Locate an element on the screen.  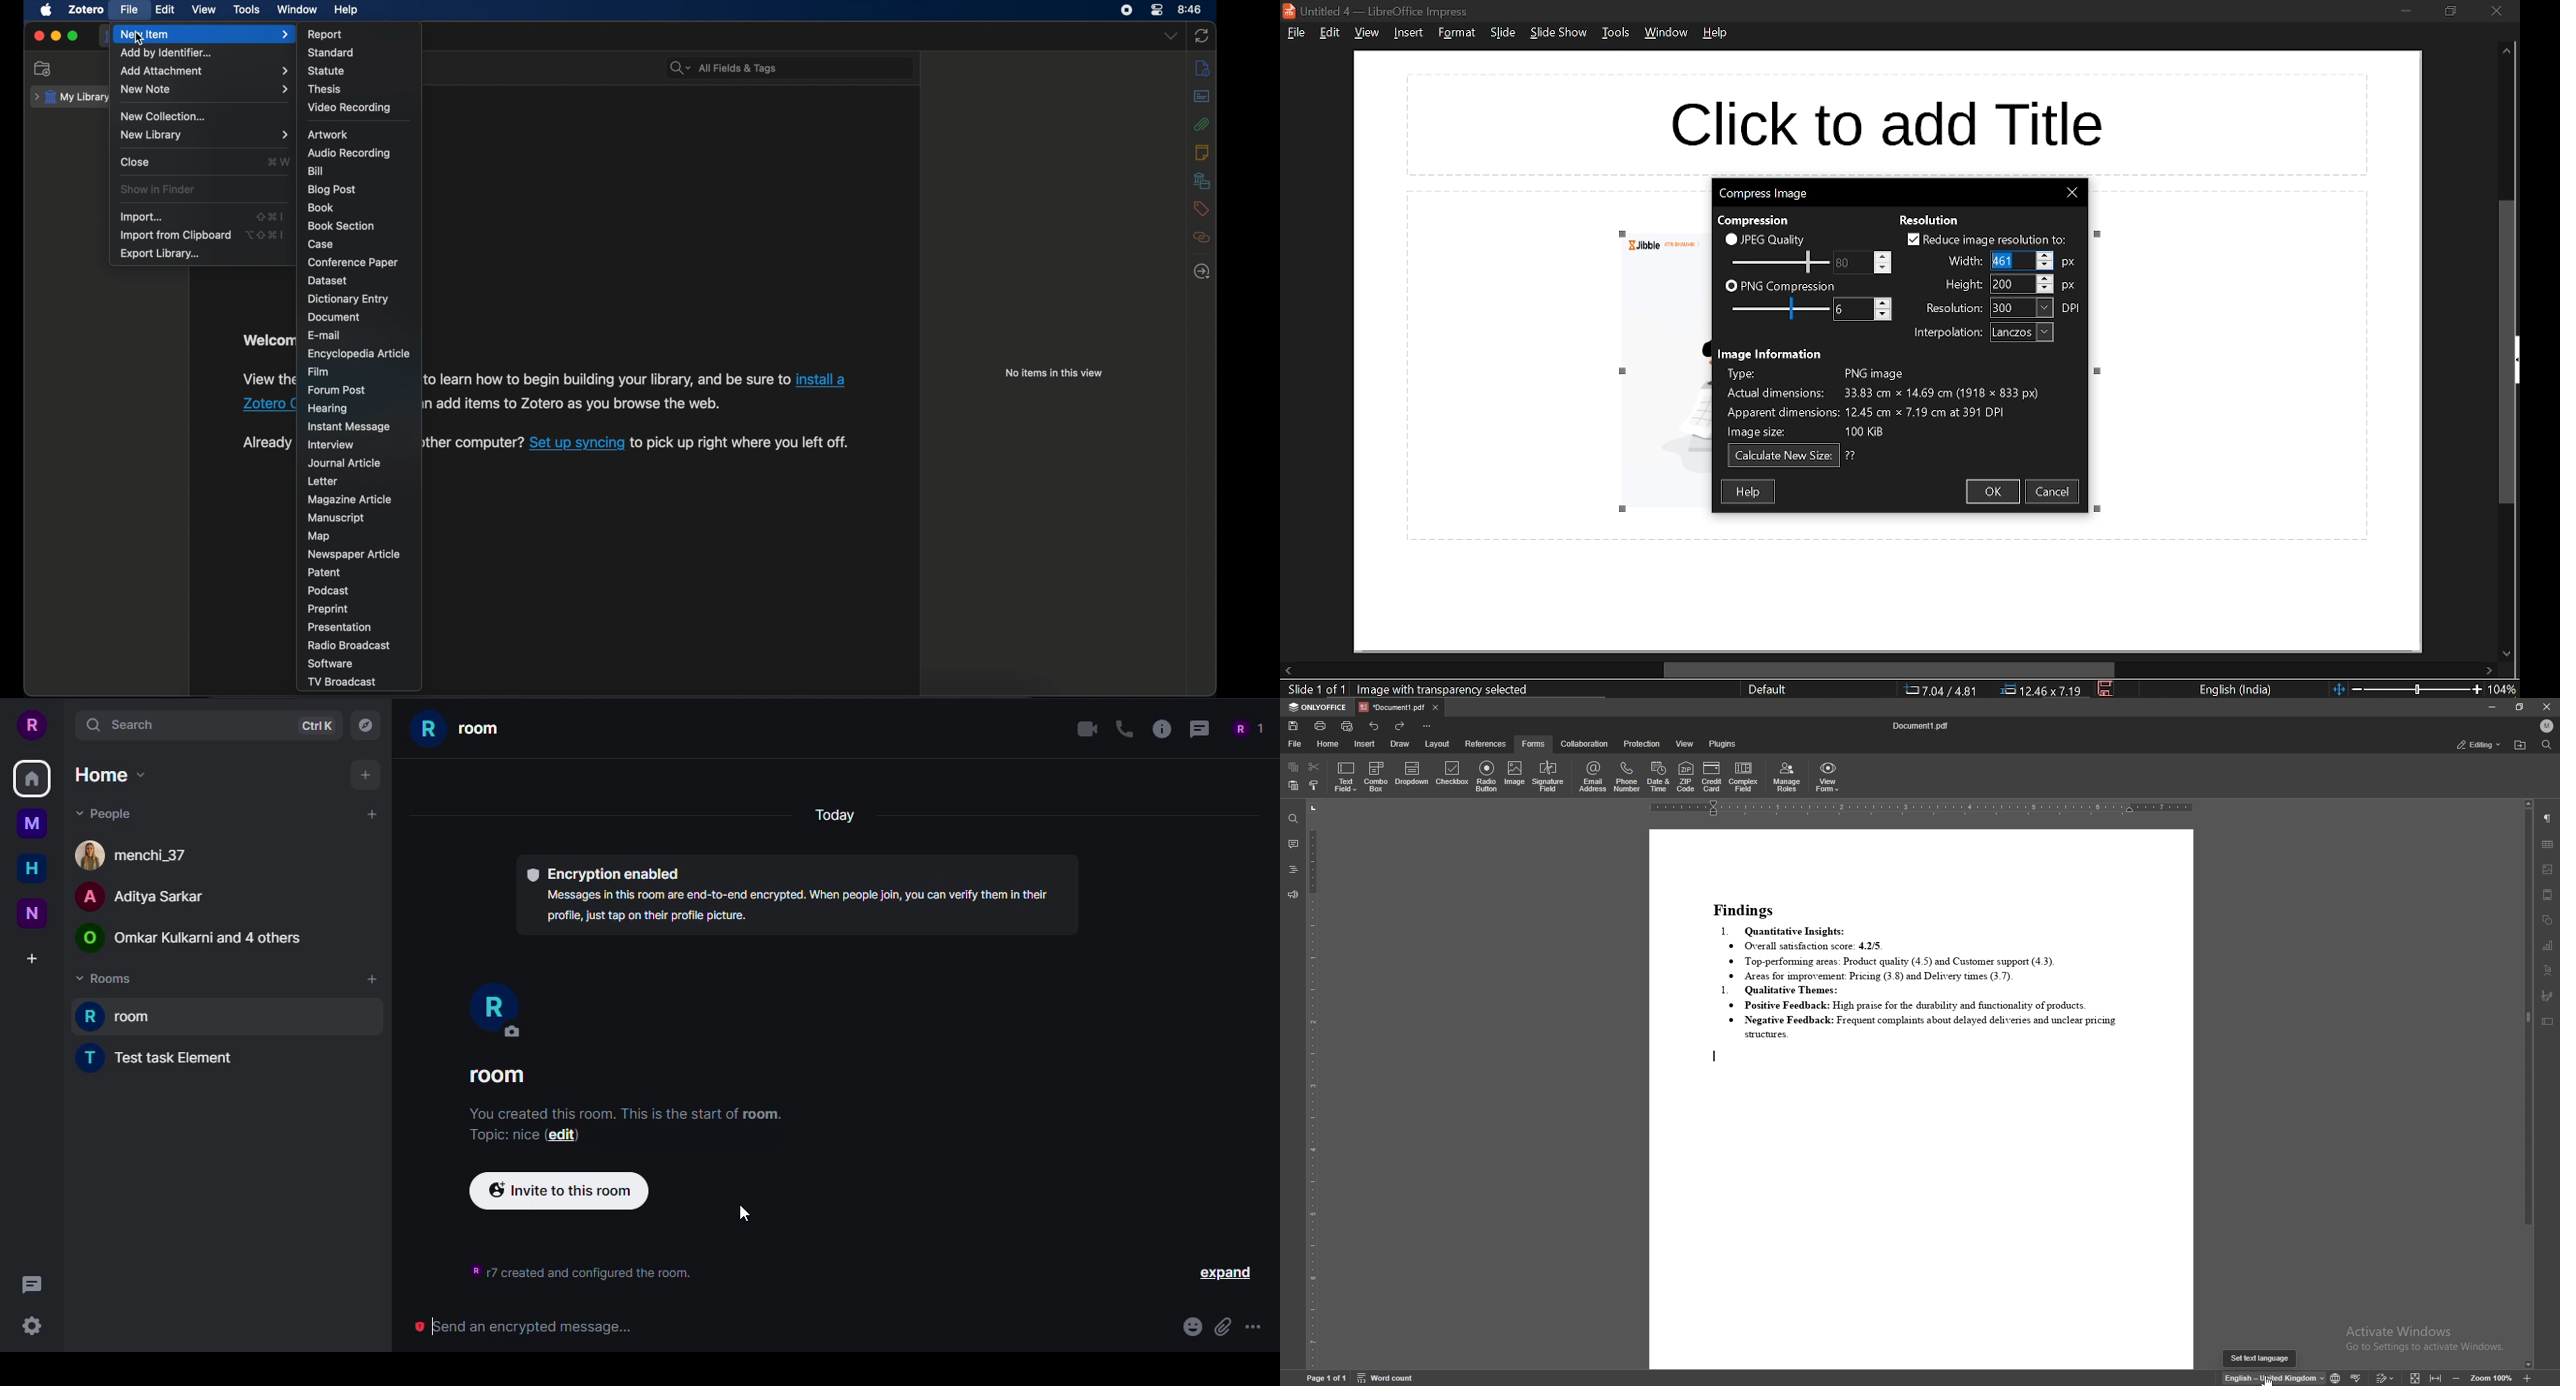
topic is located at coordinates (499, 1136).